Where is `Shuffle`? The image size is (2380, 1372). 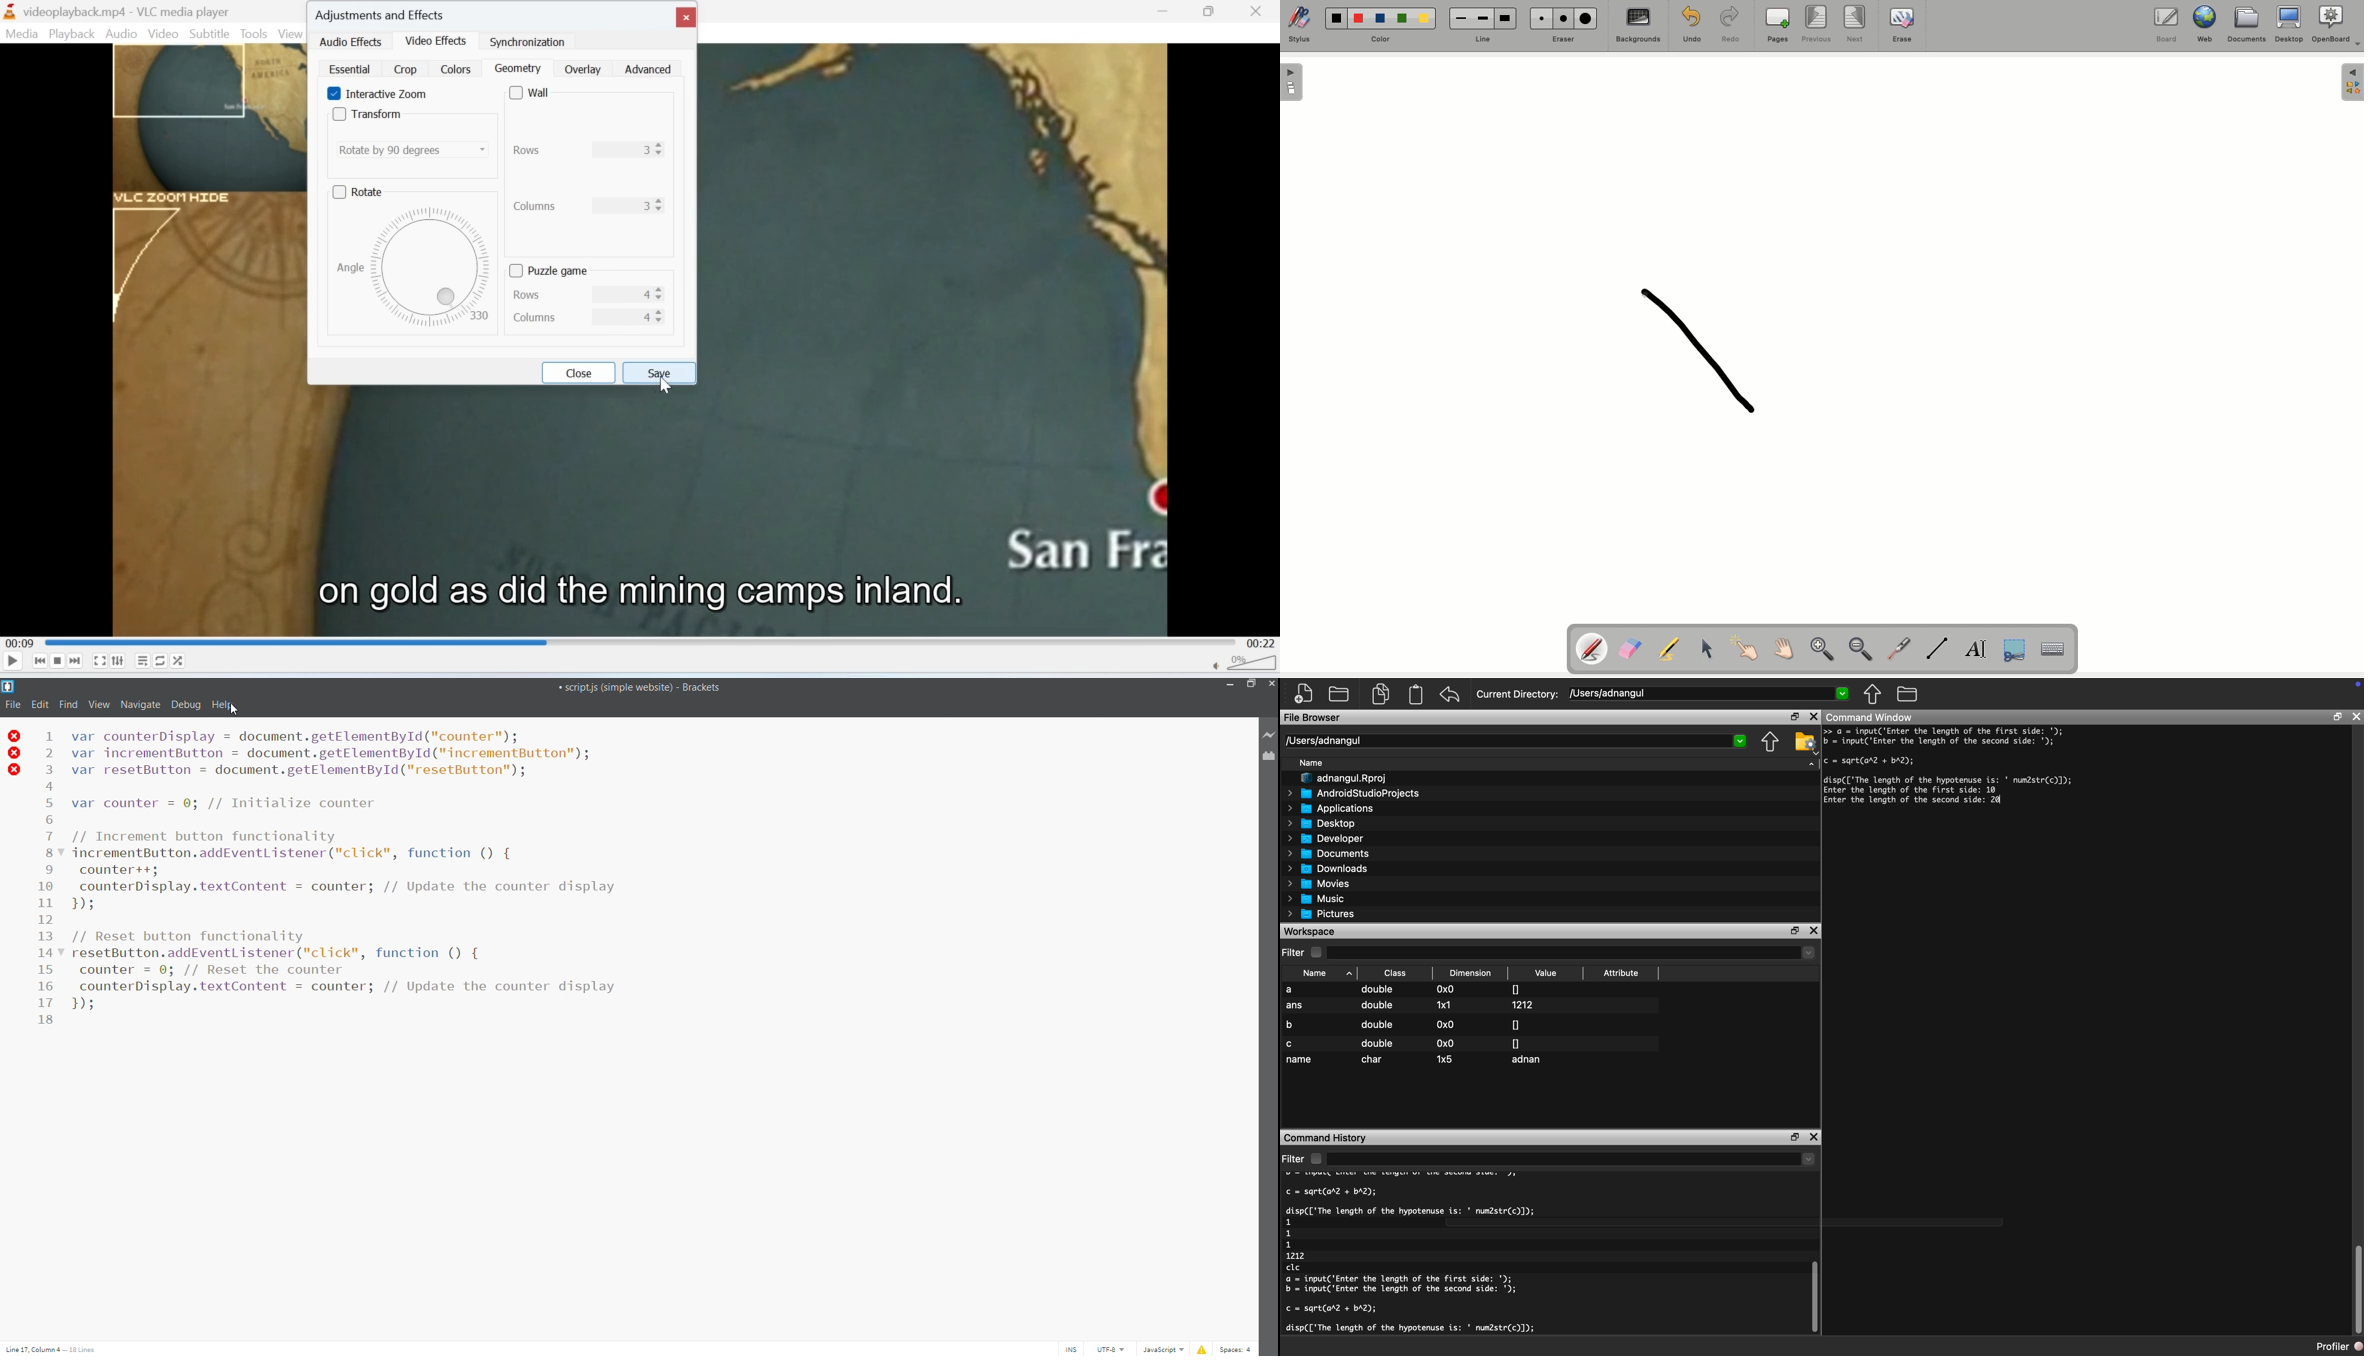
Shuffle is located at coordinates (179, 661).